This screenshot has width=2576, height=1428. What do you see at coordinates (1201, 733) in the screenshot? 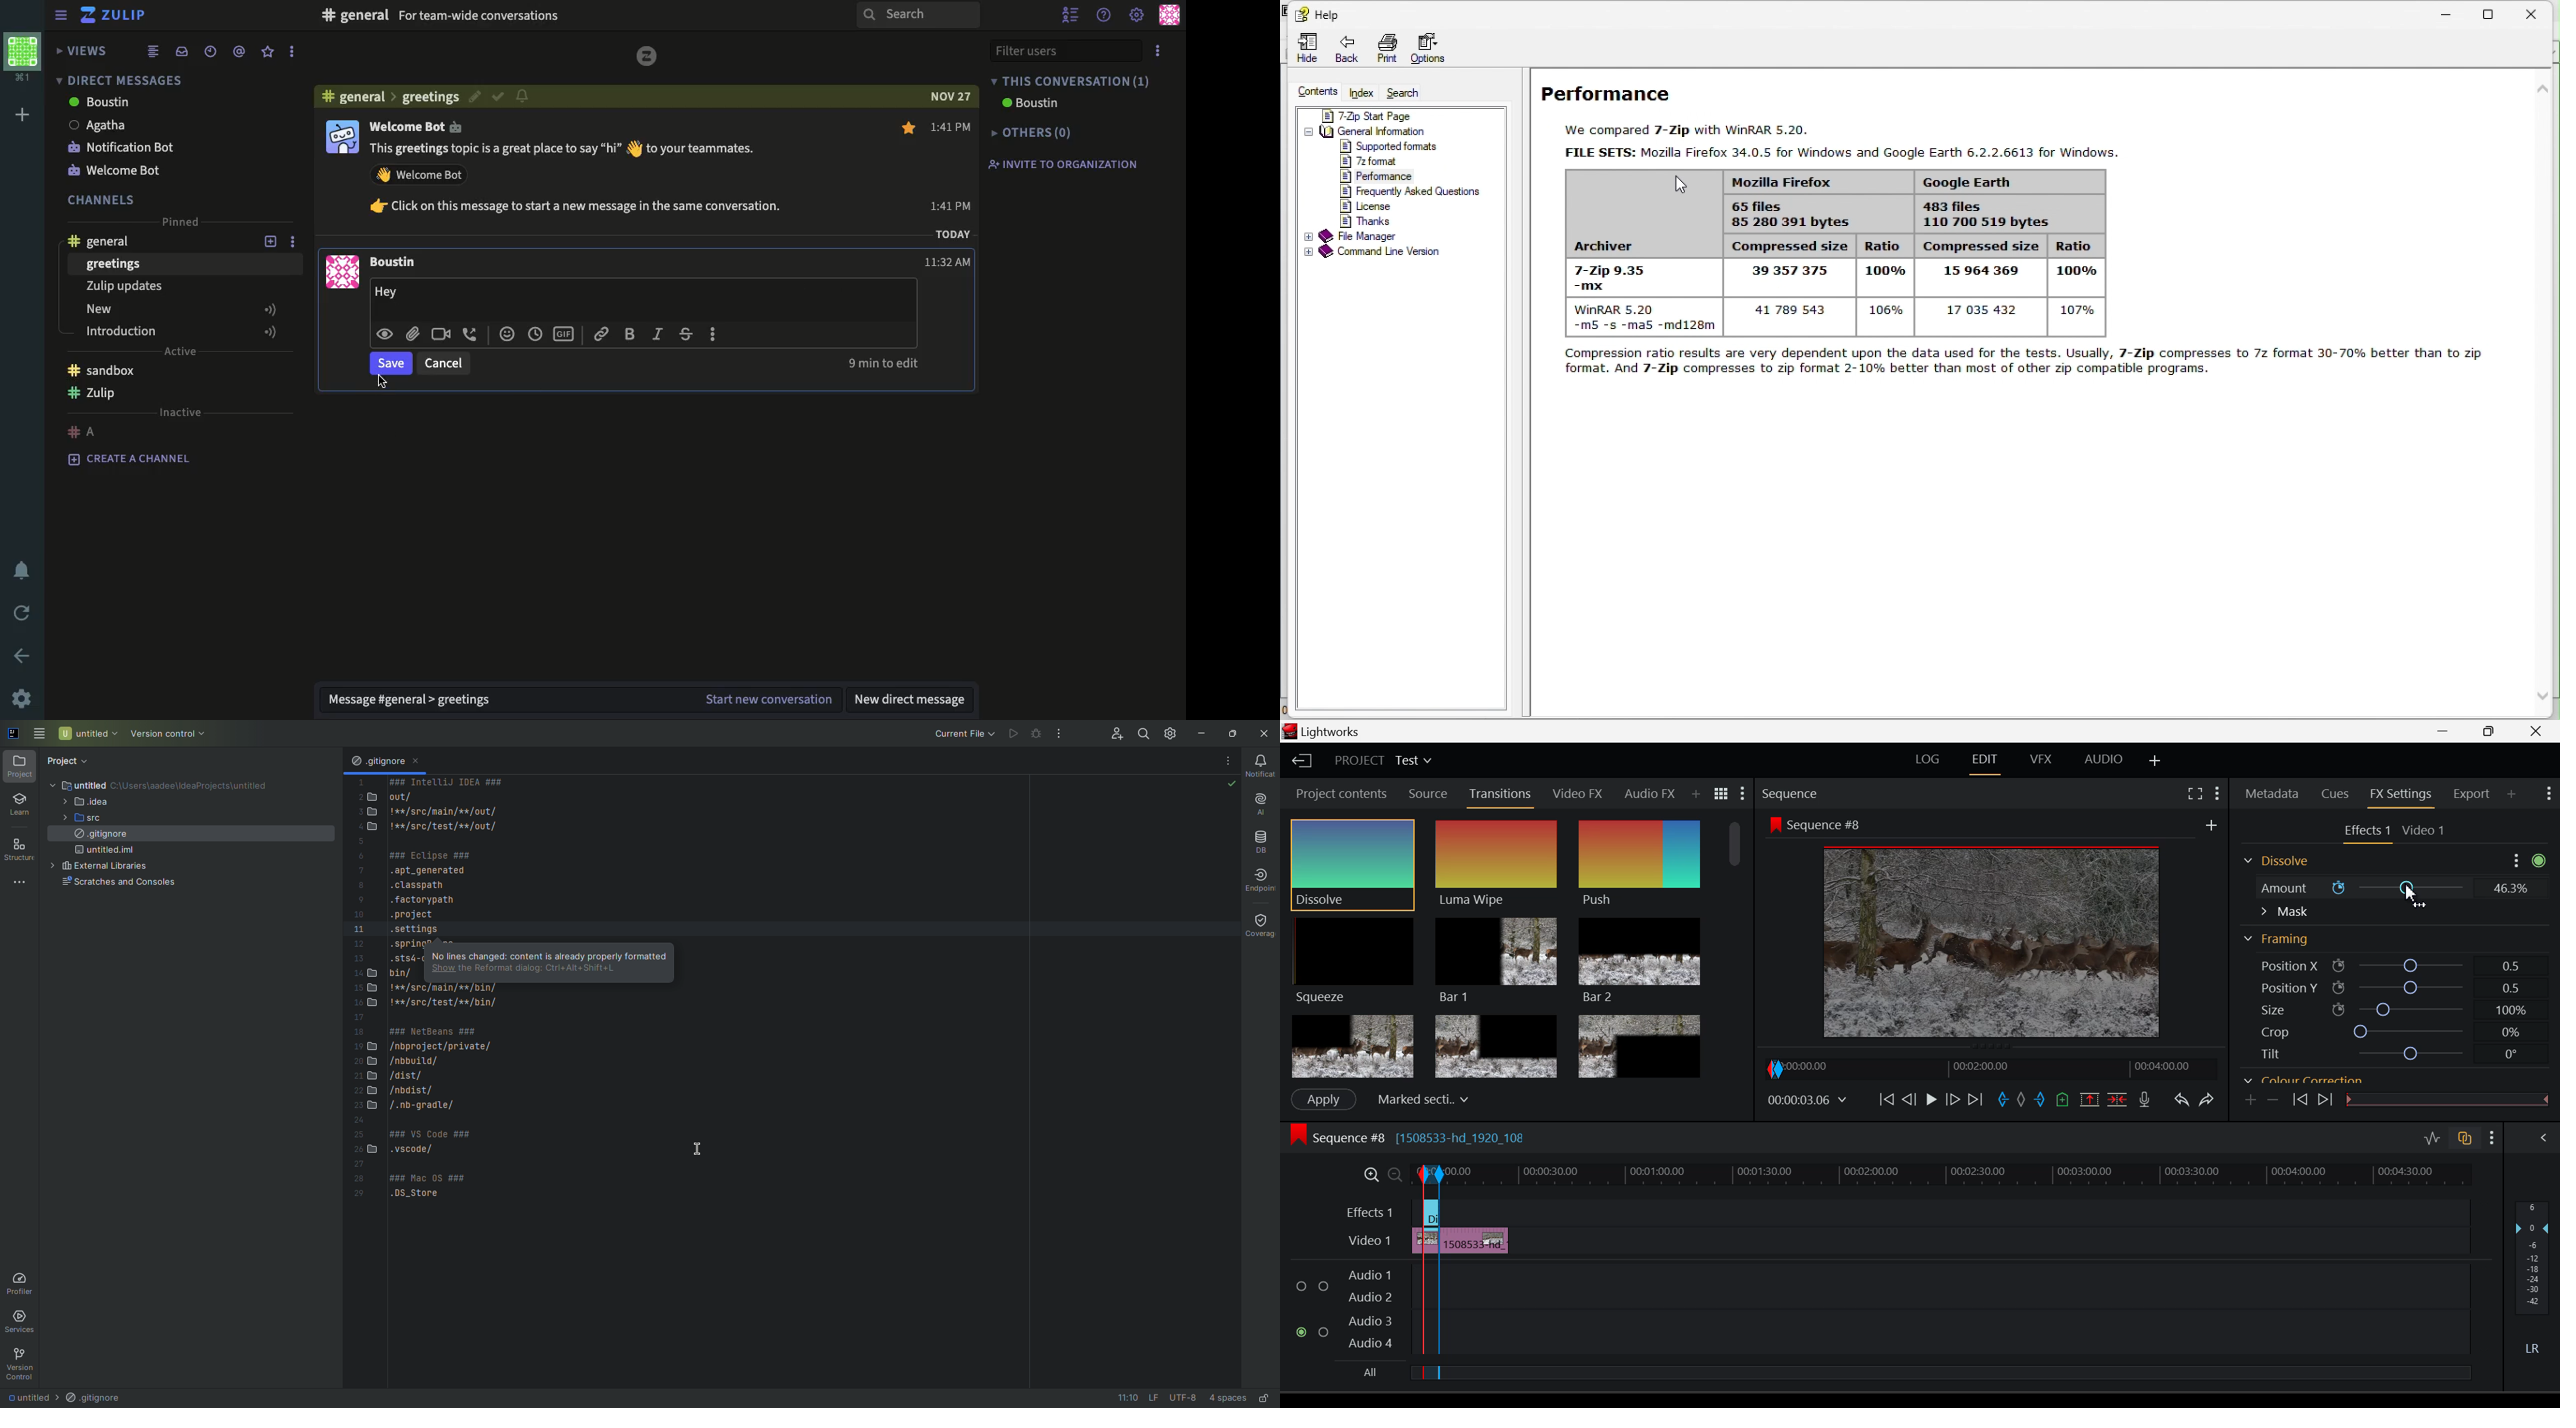
I see `Minimize` at bounding box center [1201, 733].